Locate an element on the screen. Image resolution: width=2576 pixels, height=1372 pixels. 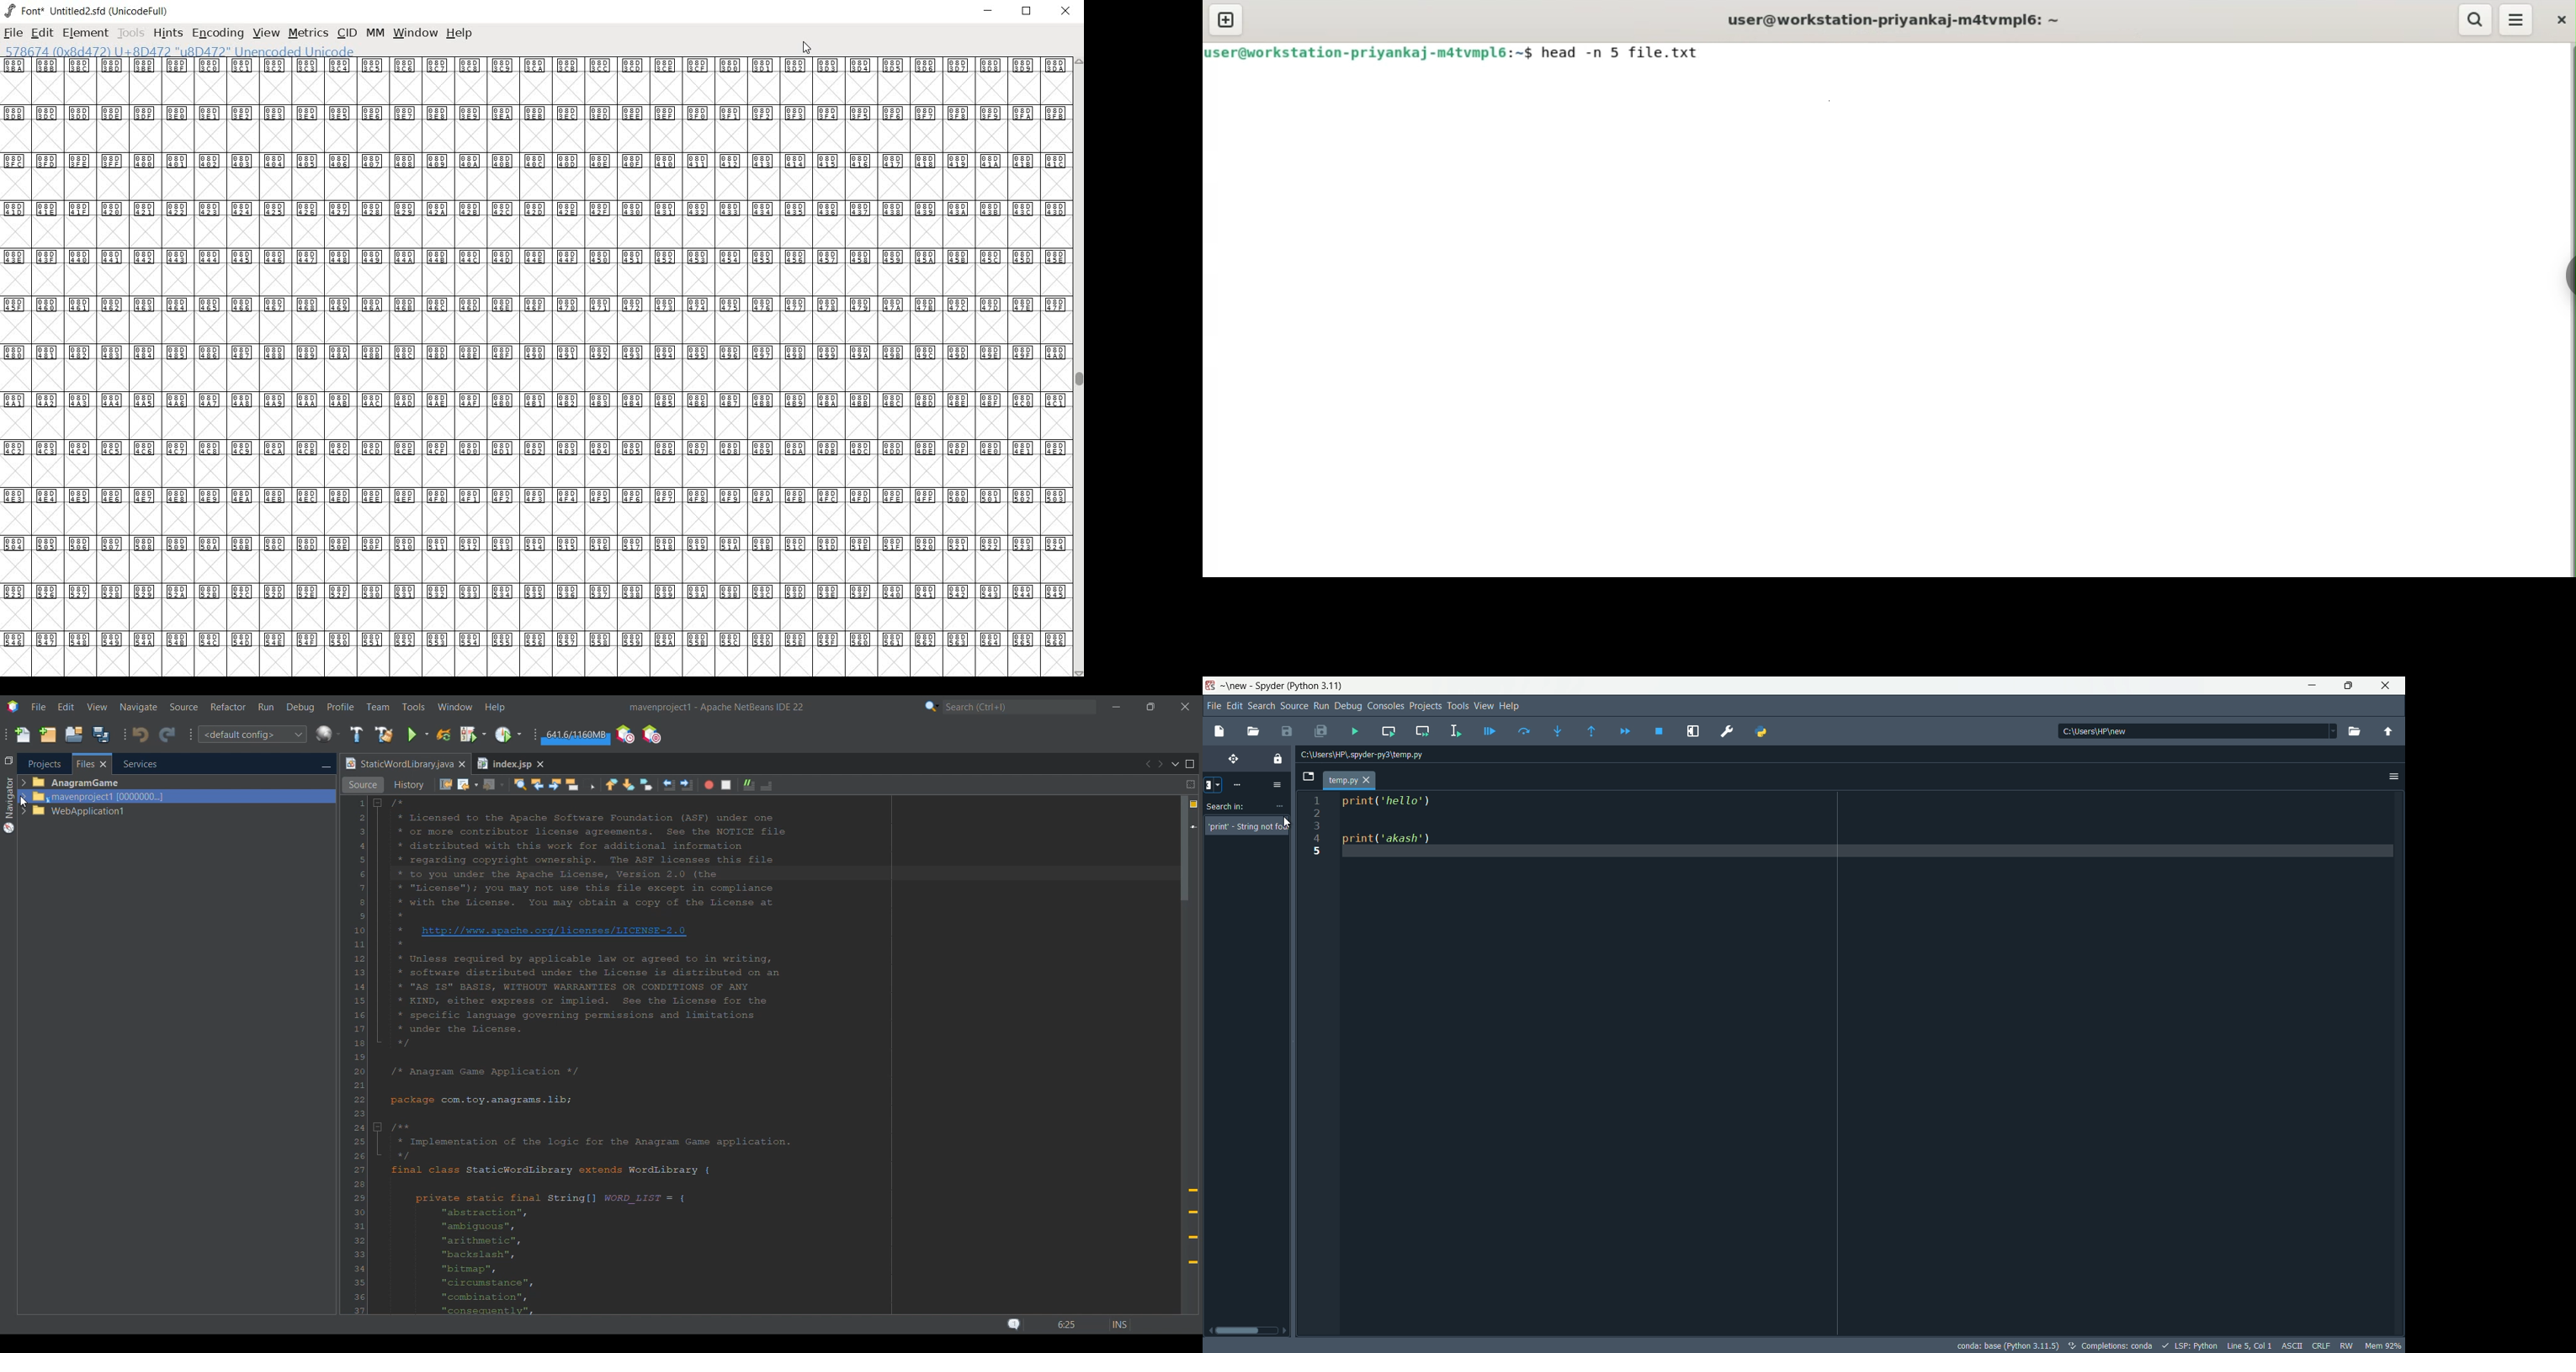
run untill next function is located at coordinates (1589, 731).